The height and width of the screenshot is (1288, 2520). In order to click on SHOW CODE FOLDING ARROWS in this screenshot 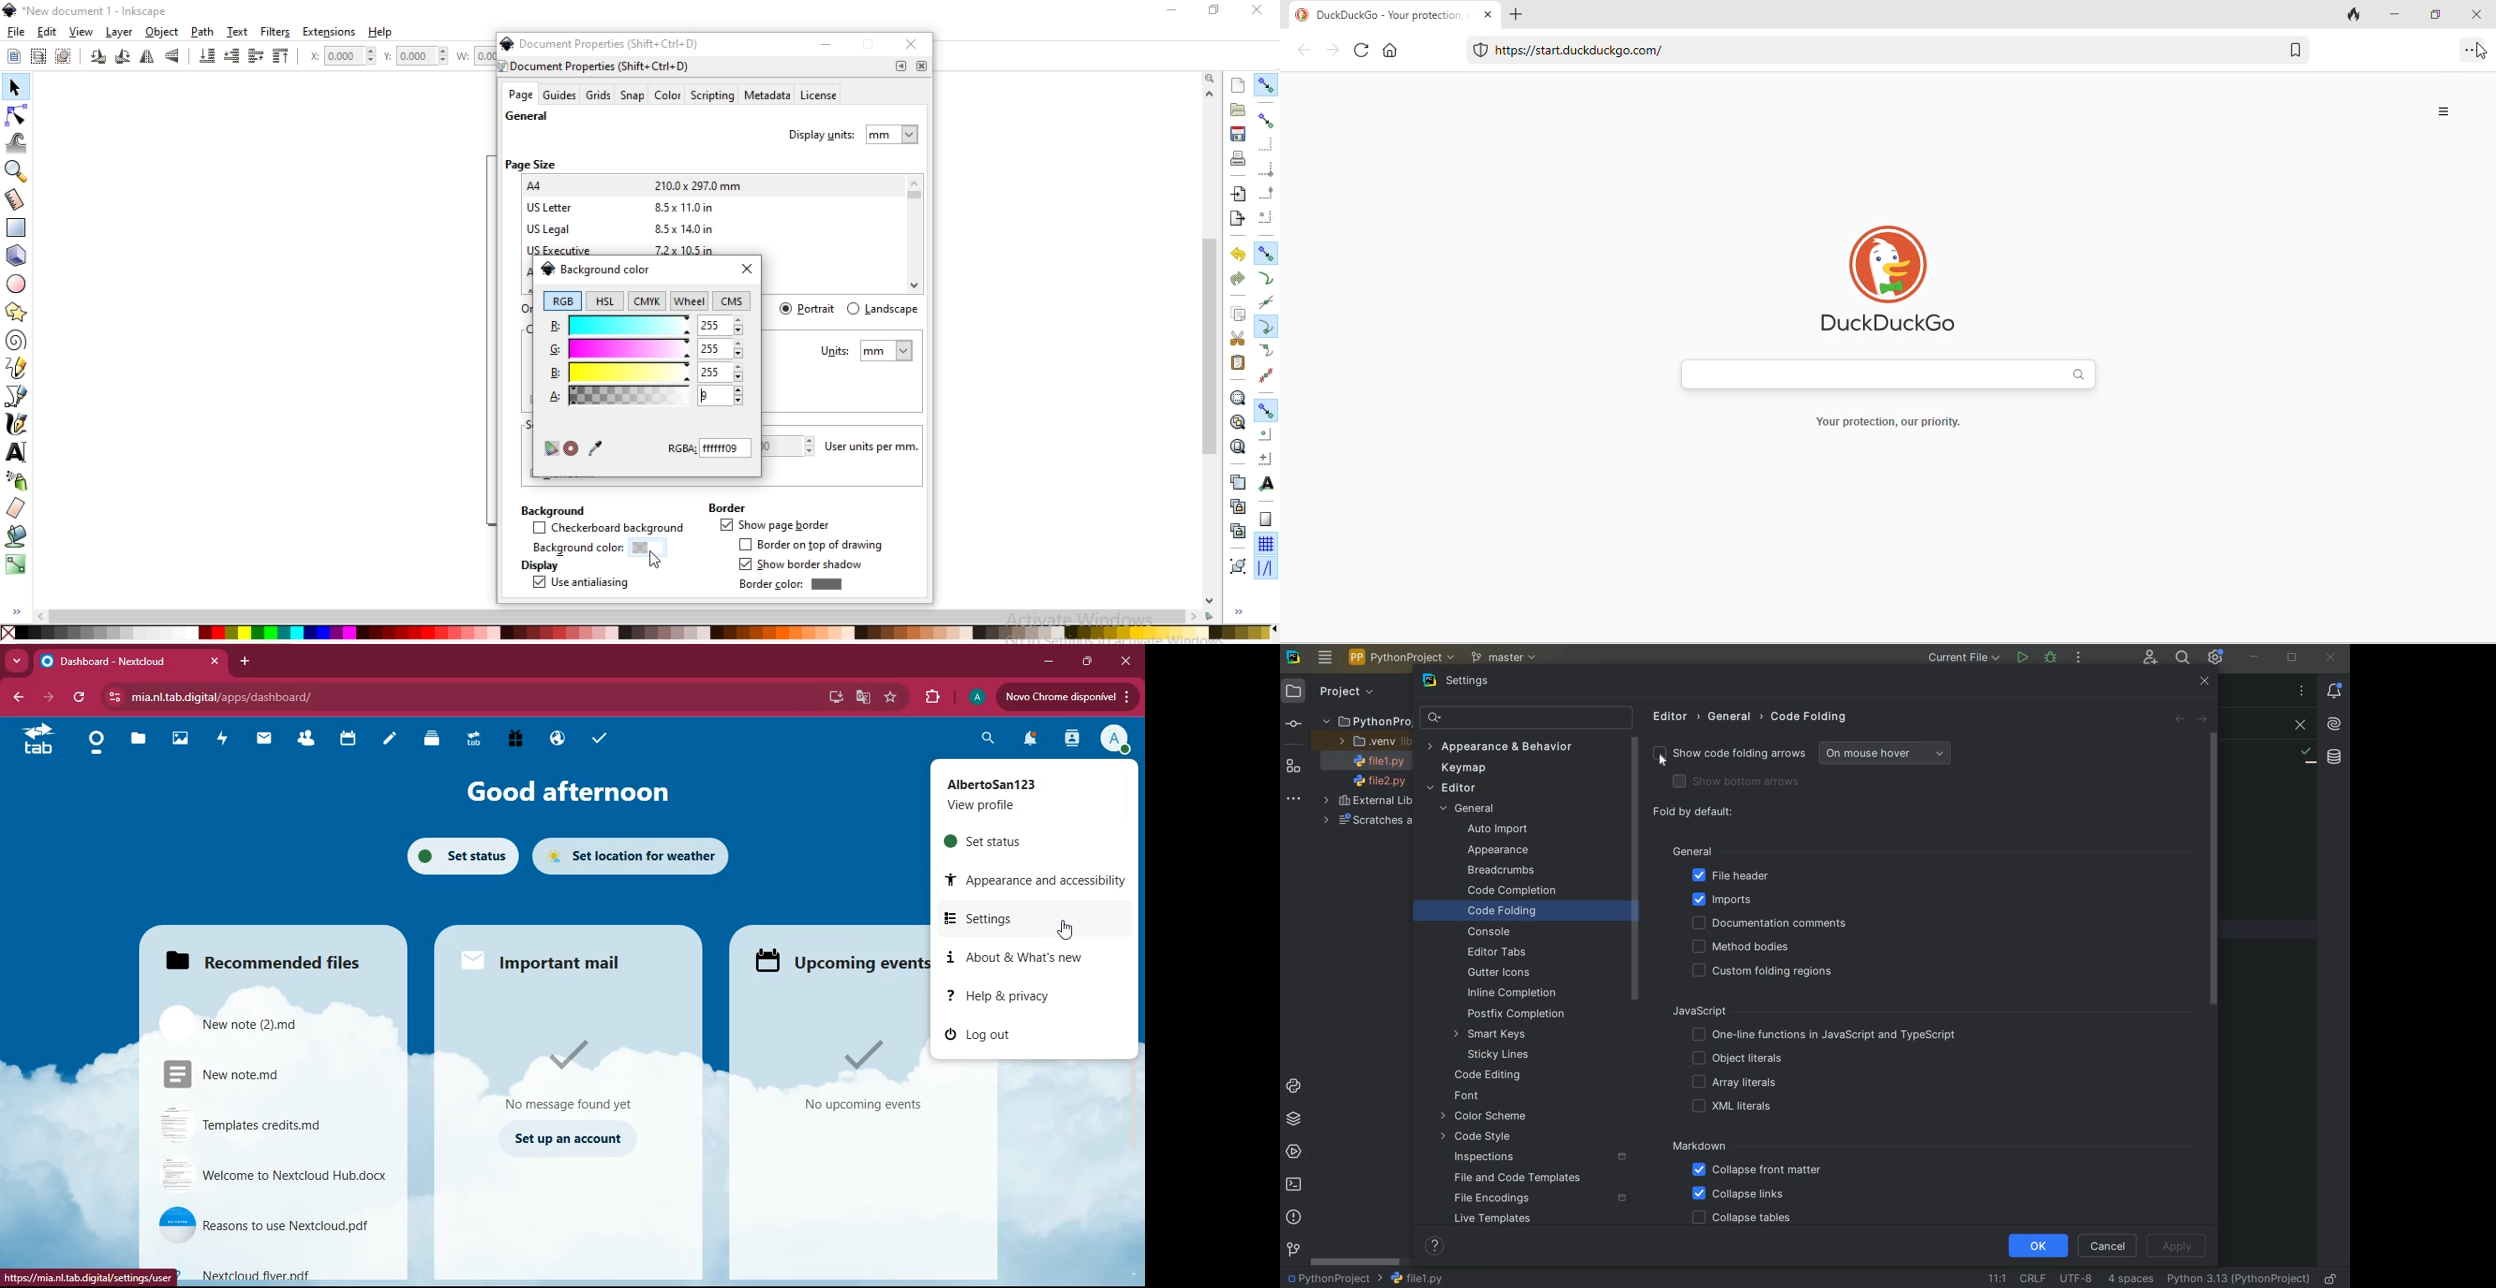, I will do `click(1728, 755)`.